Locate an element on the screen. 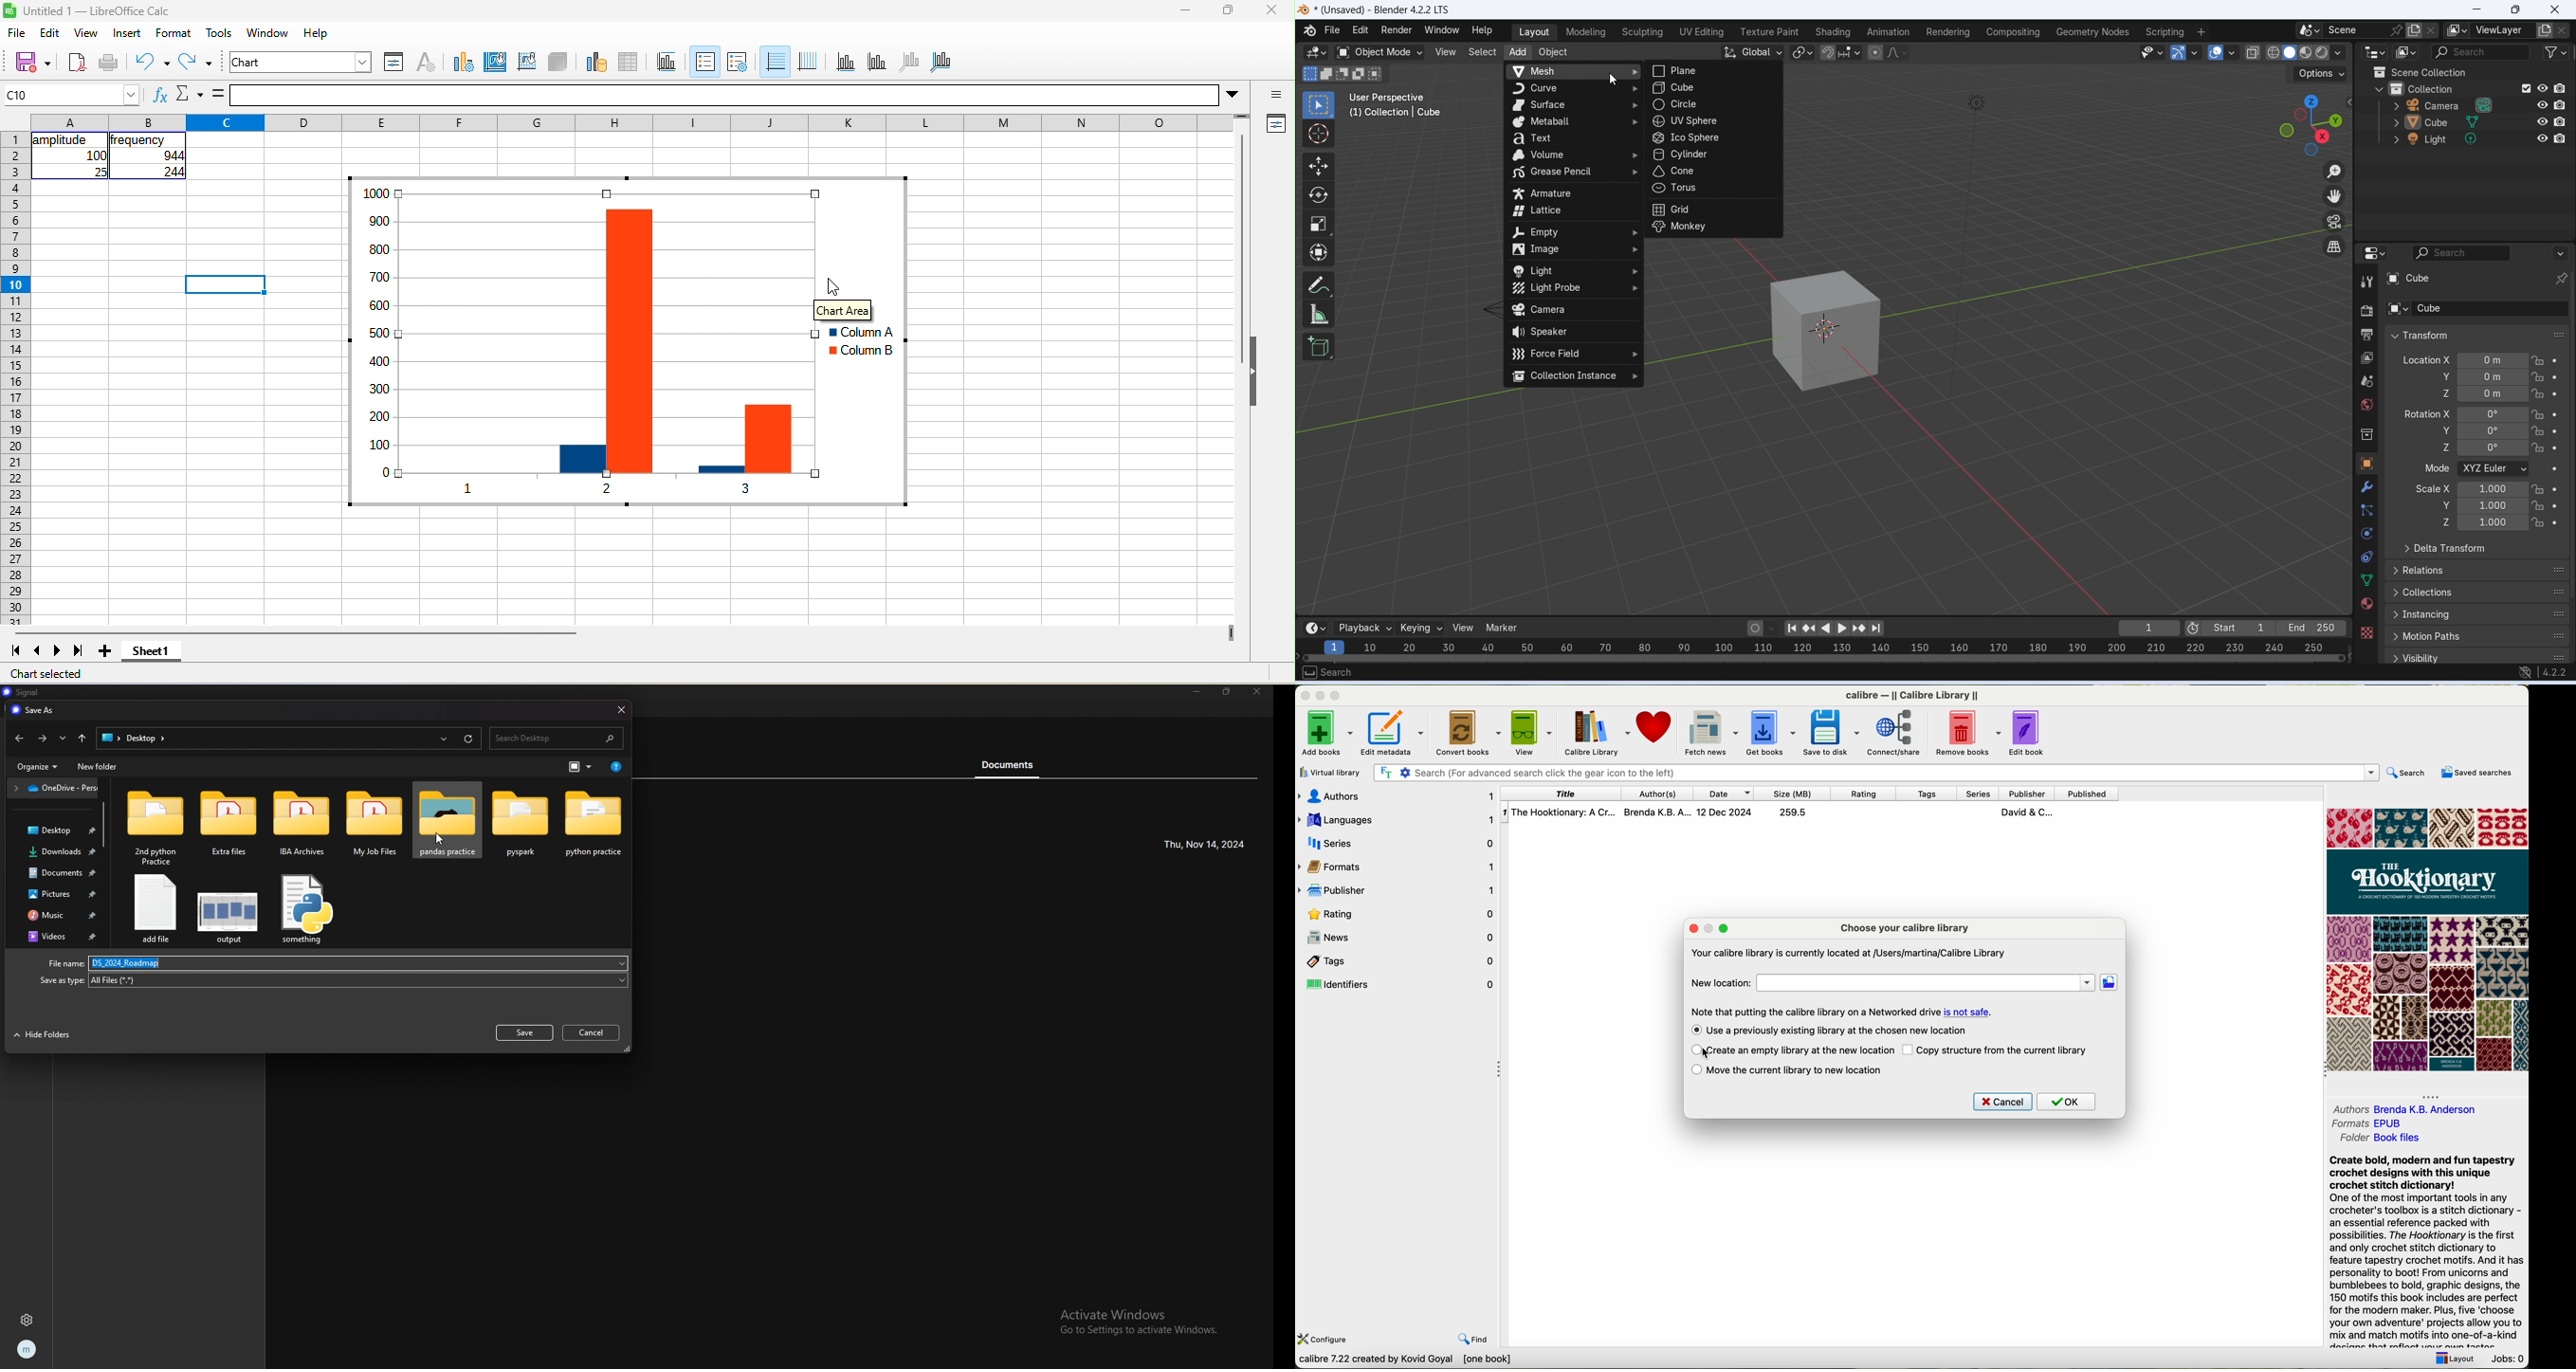 This screenshot has width=2576, height=1372. file path is located at coordinates (135, 738).